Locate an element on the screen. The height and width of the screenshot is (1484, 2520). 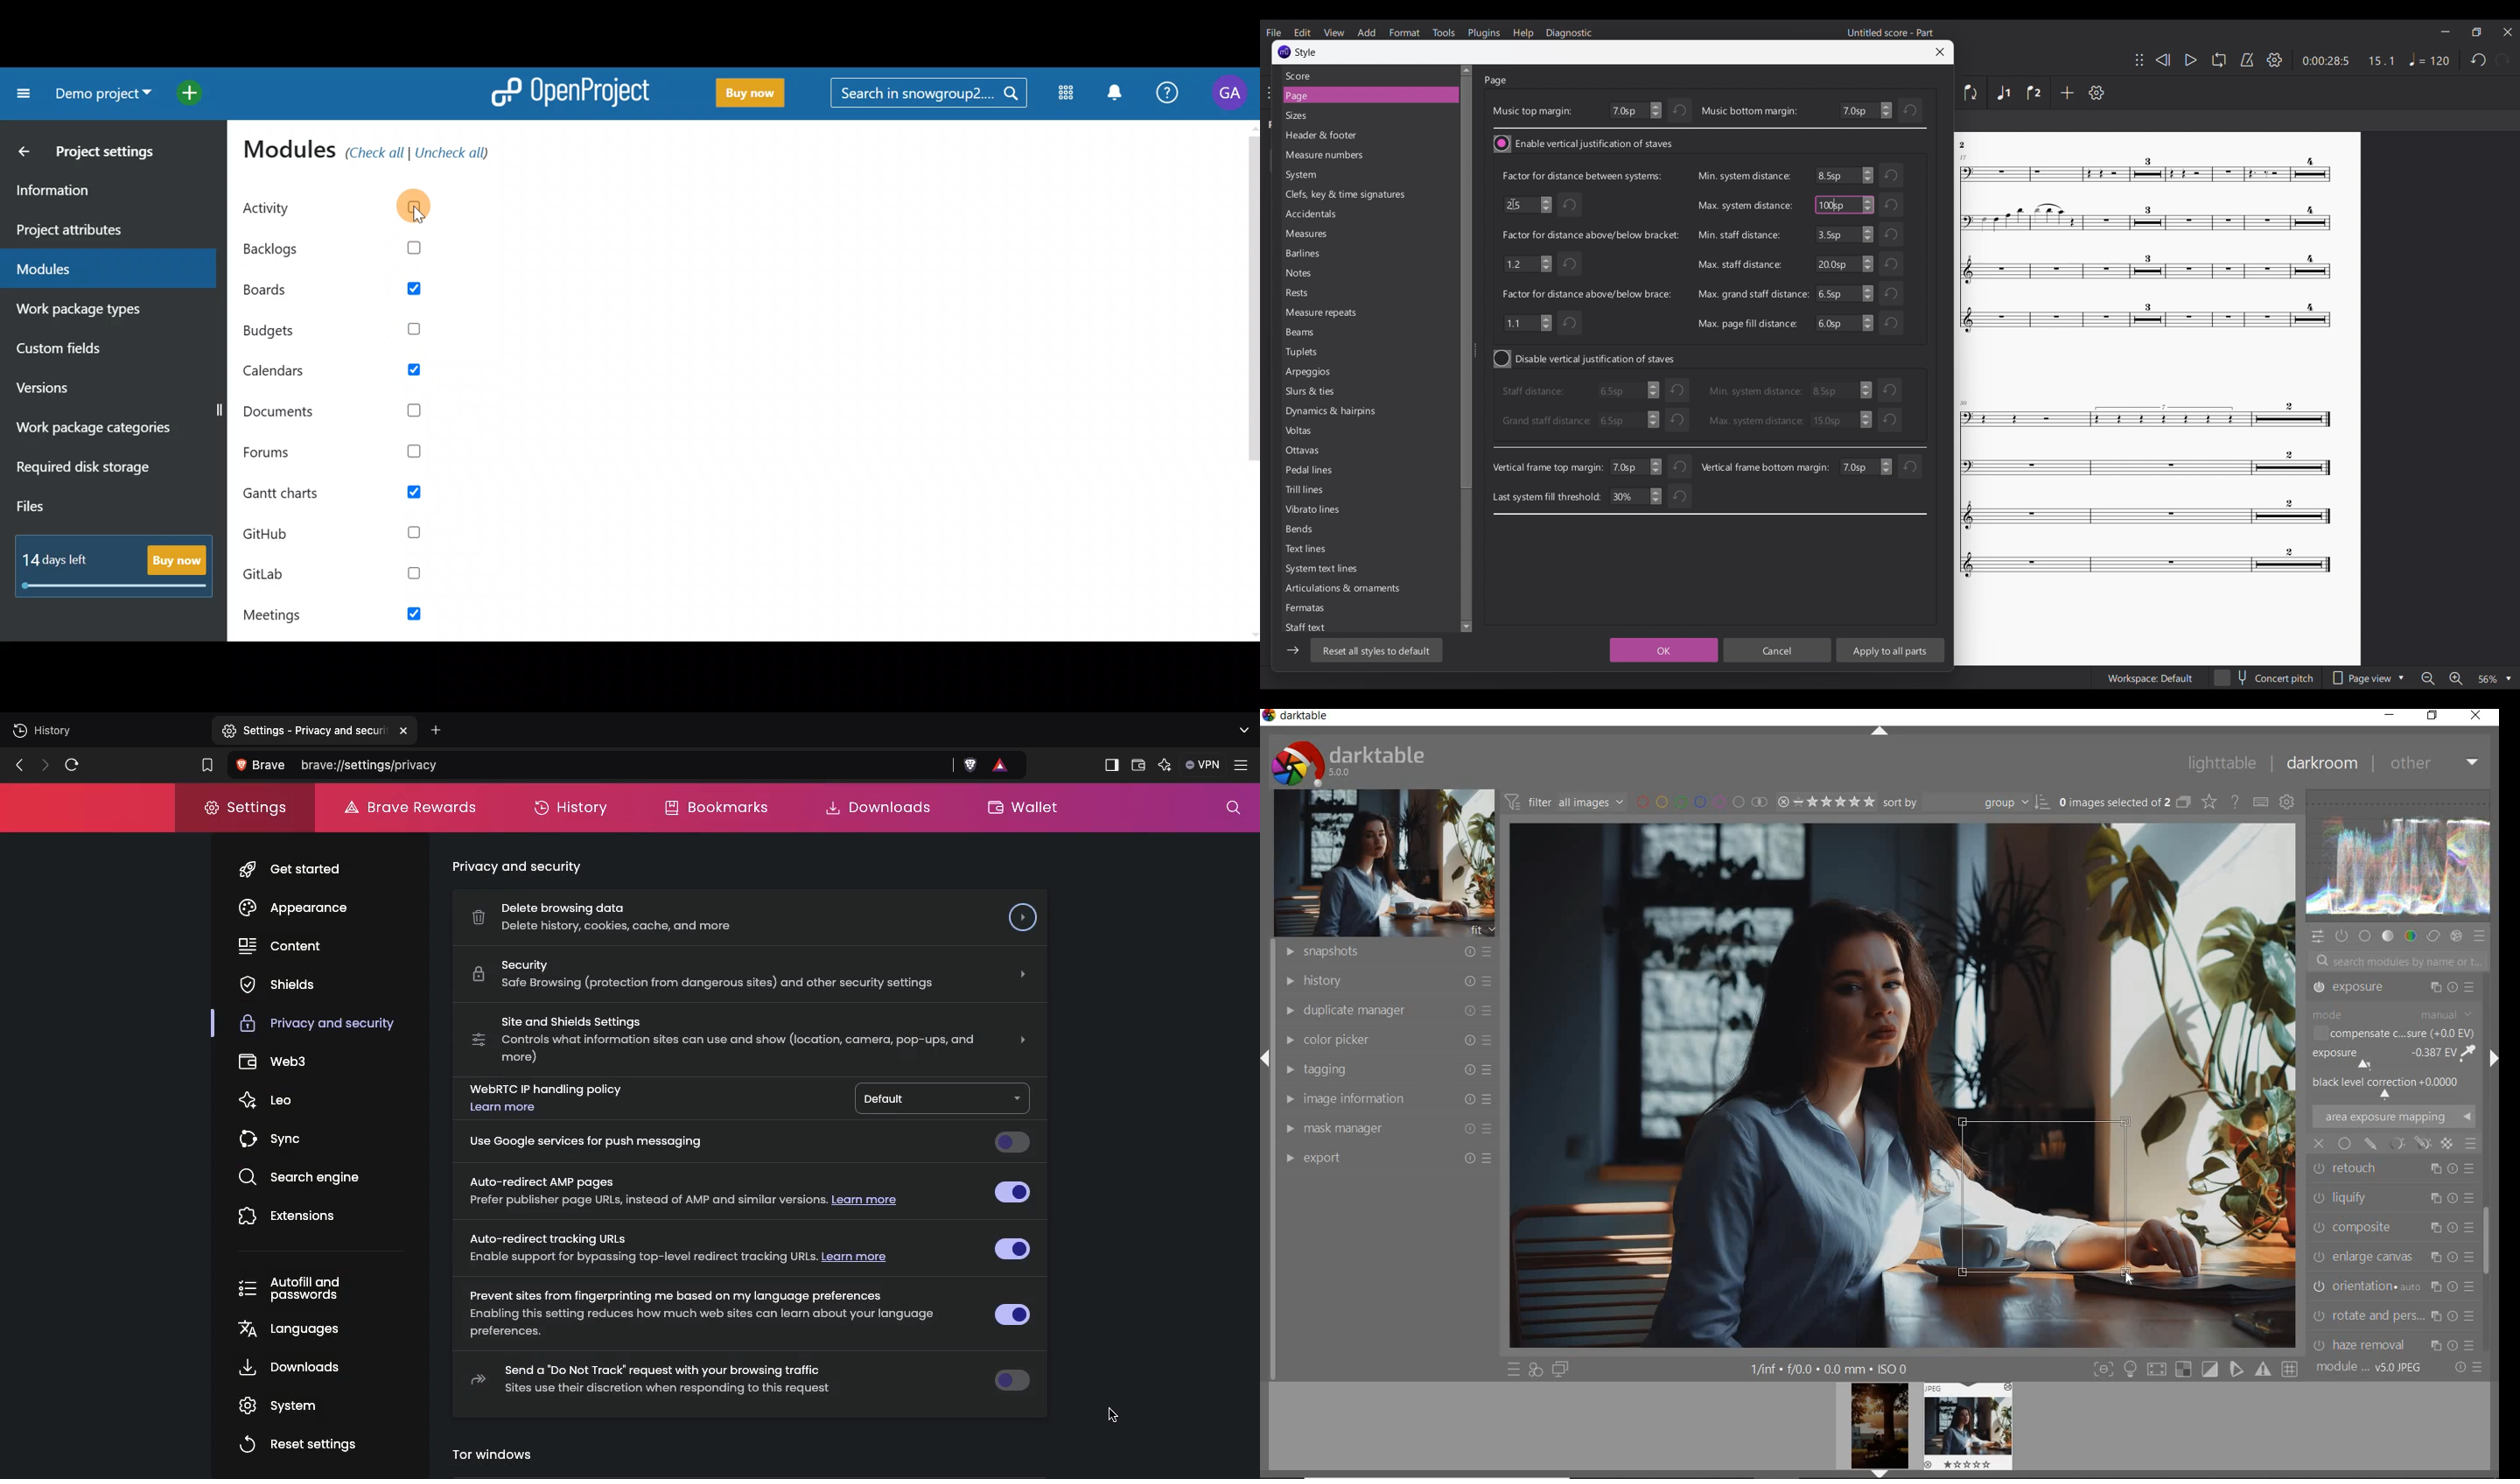
SORT is located at coordinates (1964, 803).